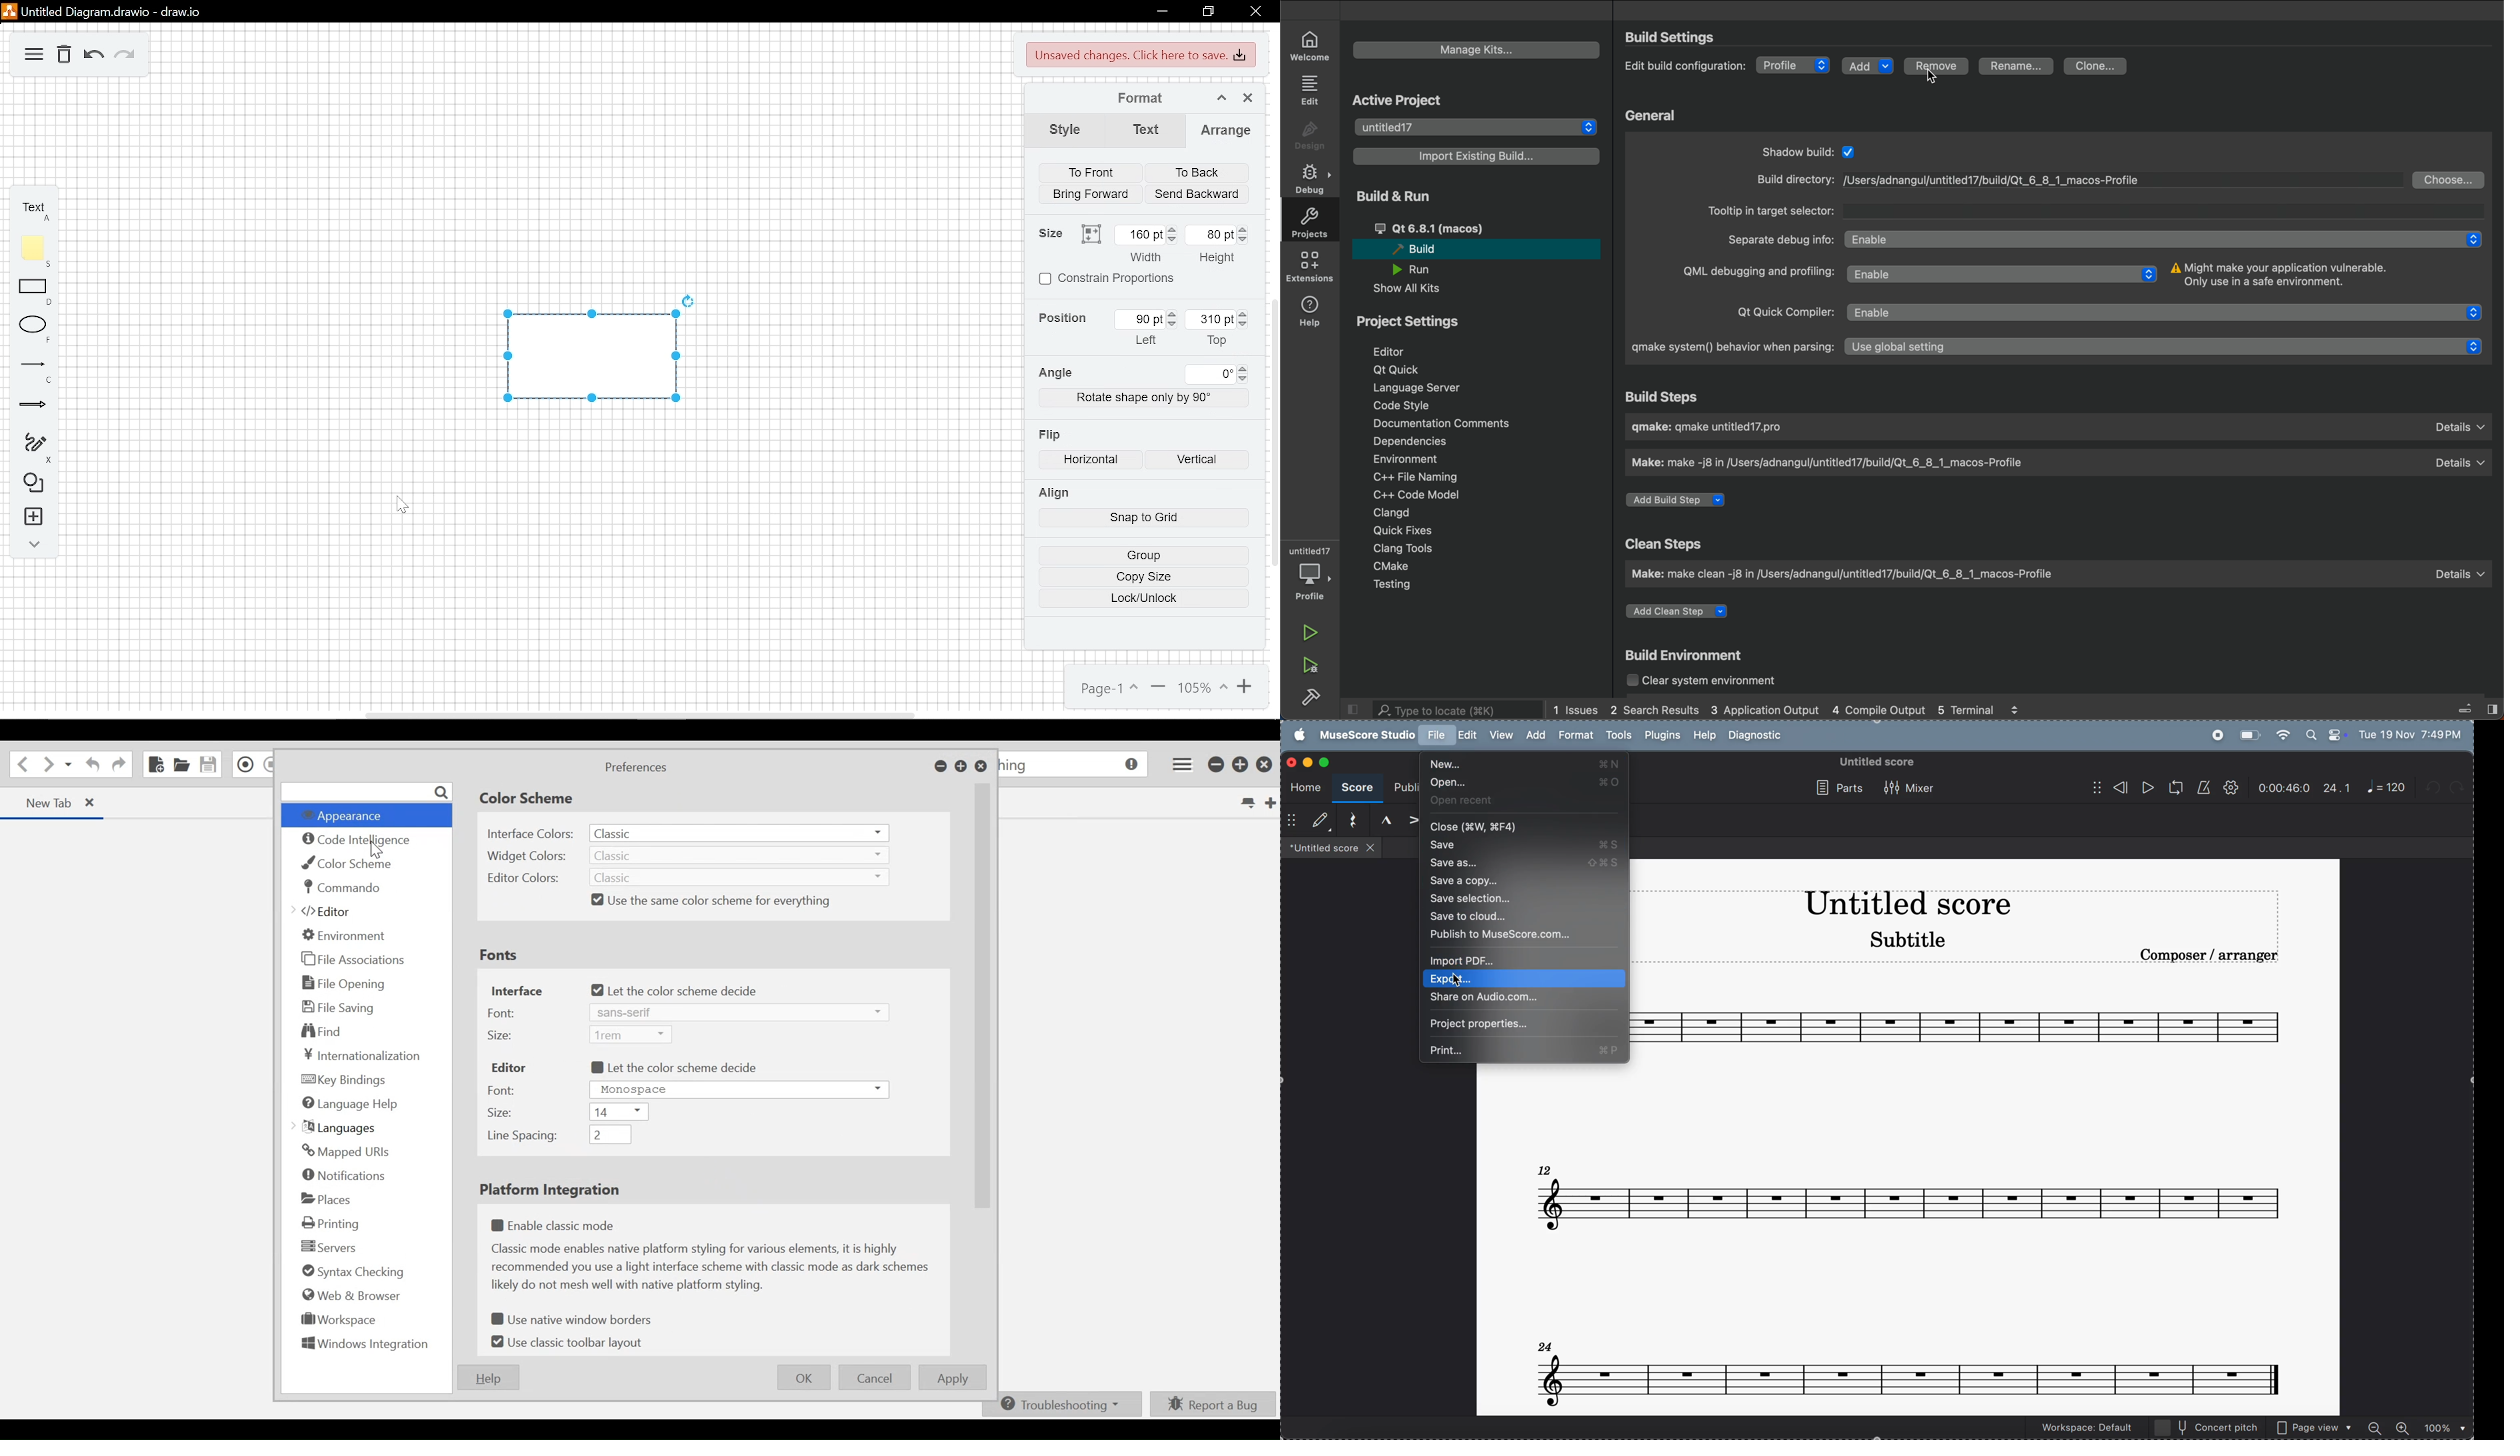 The width and height of the screenshot is (2520, 1456). What do you see at coordinates (36, 408) in the screenshot?
I see `arrows` at bounding box center [36, 408].